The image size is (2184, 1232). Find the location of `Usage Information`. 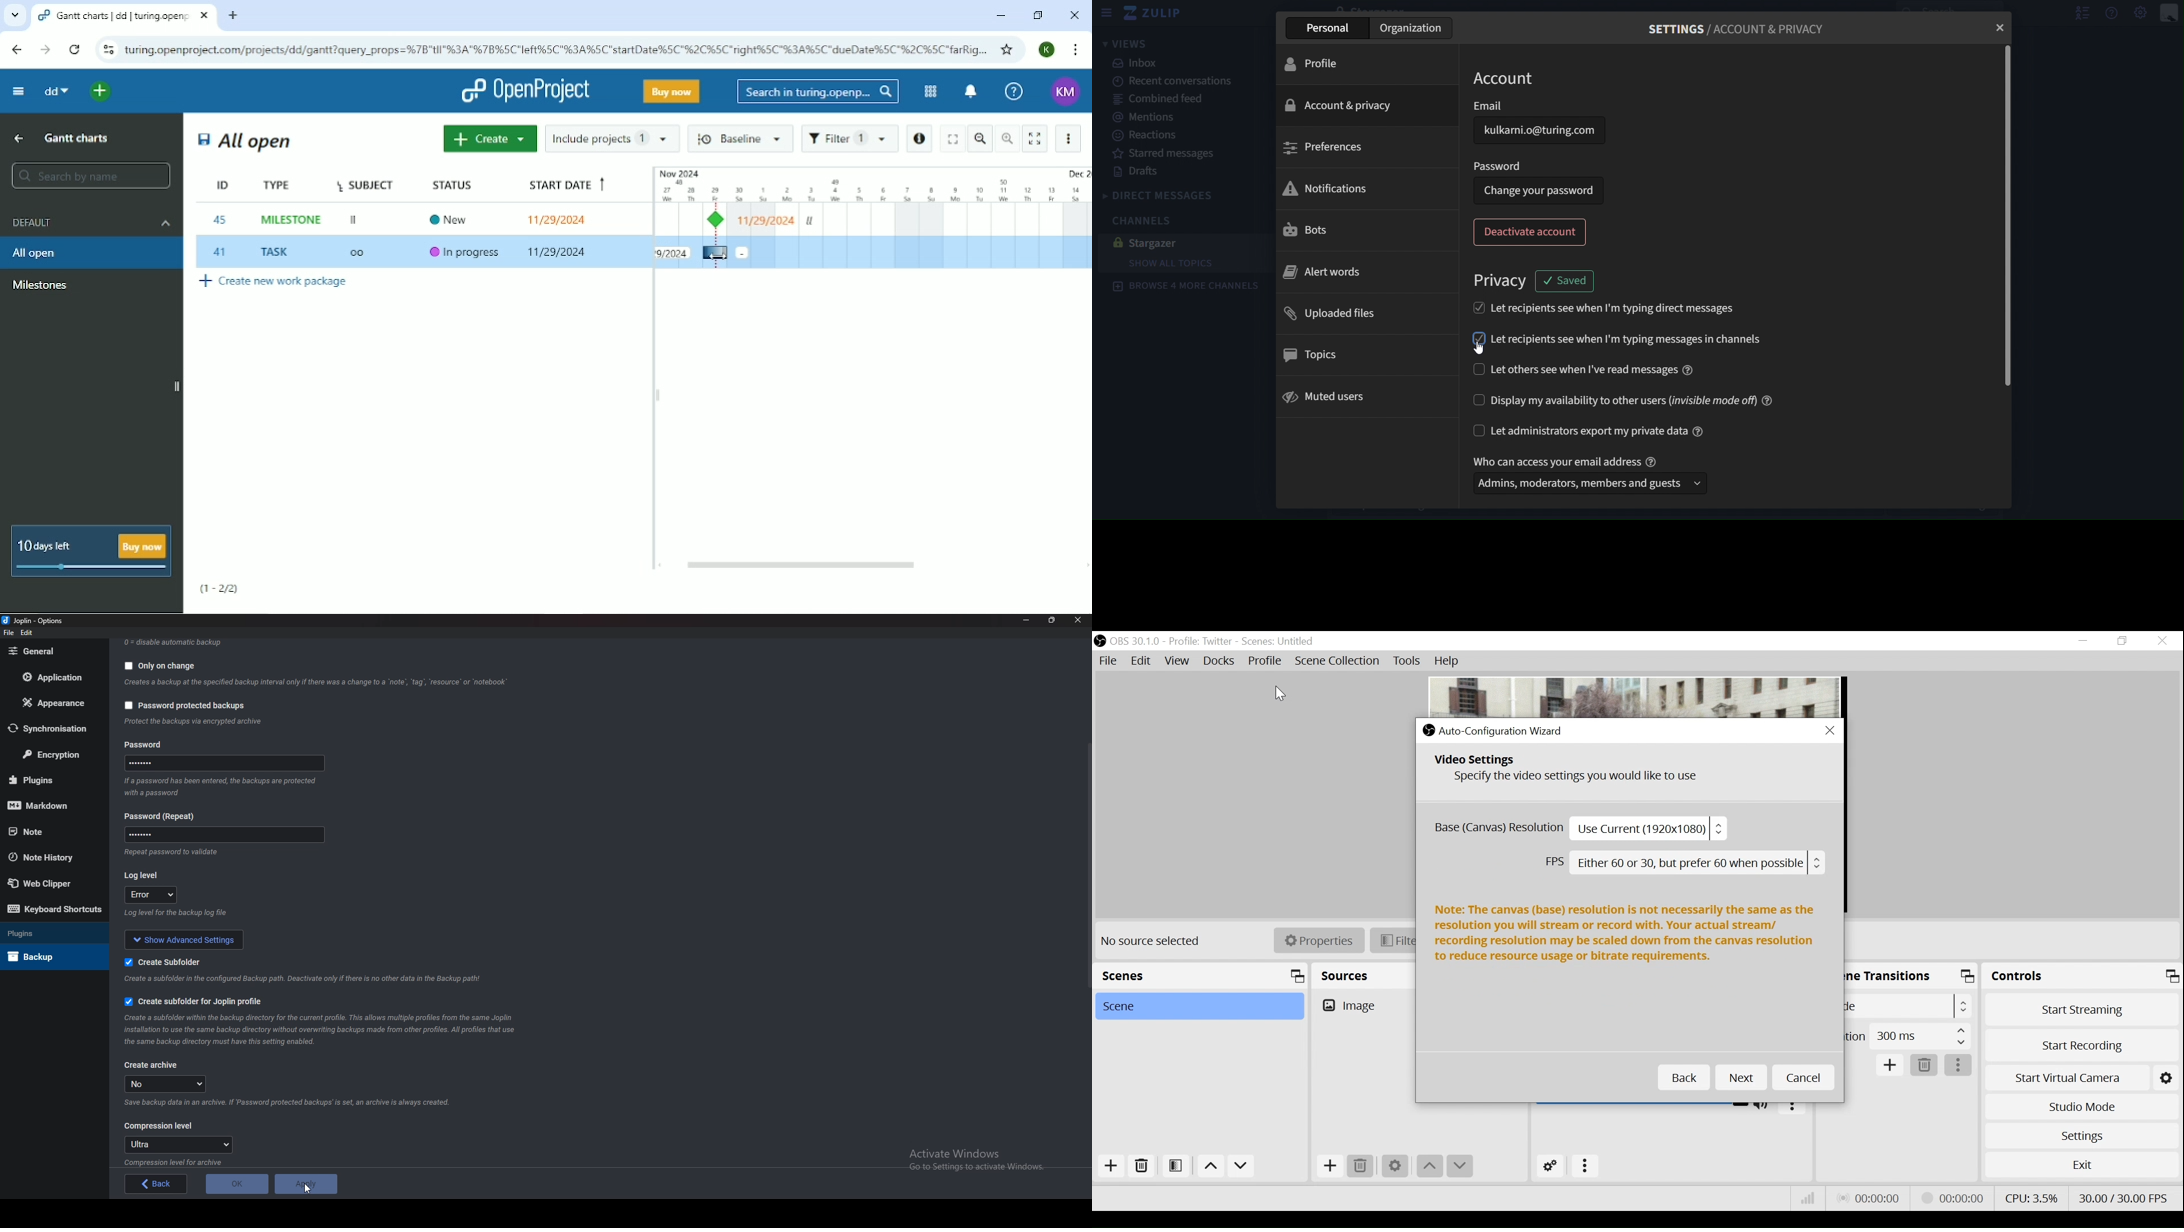

Usage Information is located at coordinates (1490, 761).